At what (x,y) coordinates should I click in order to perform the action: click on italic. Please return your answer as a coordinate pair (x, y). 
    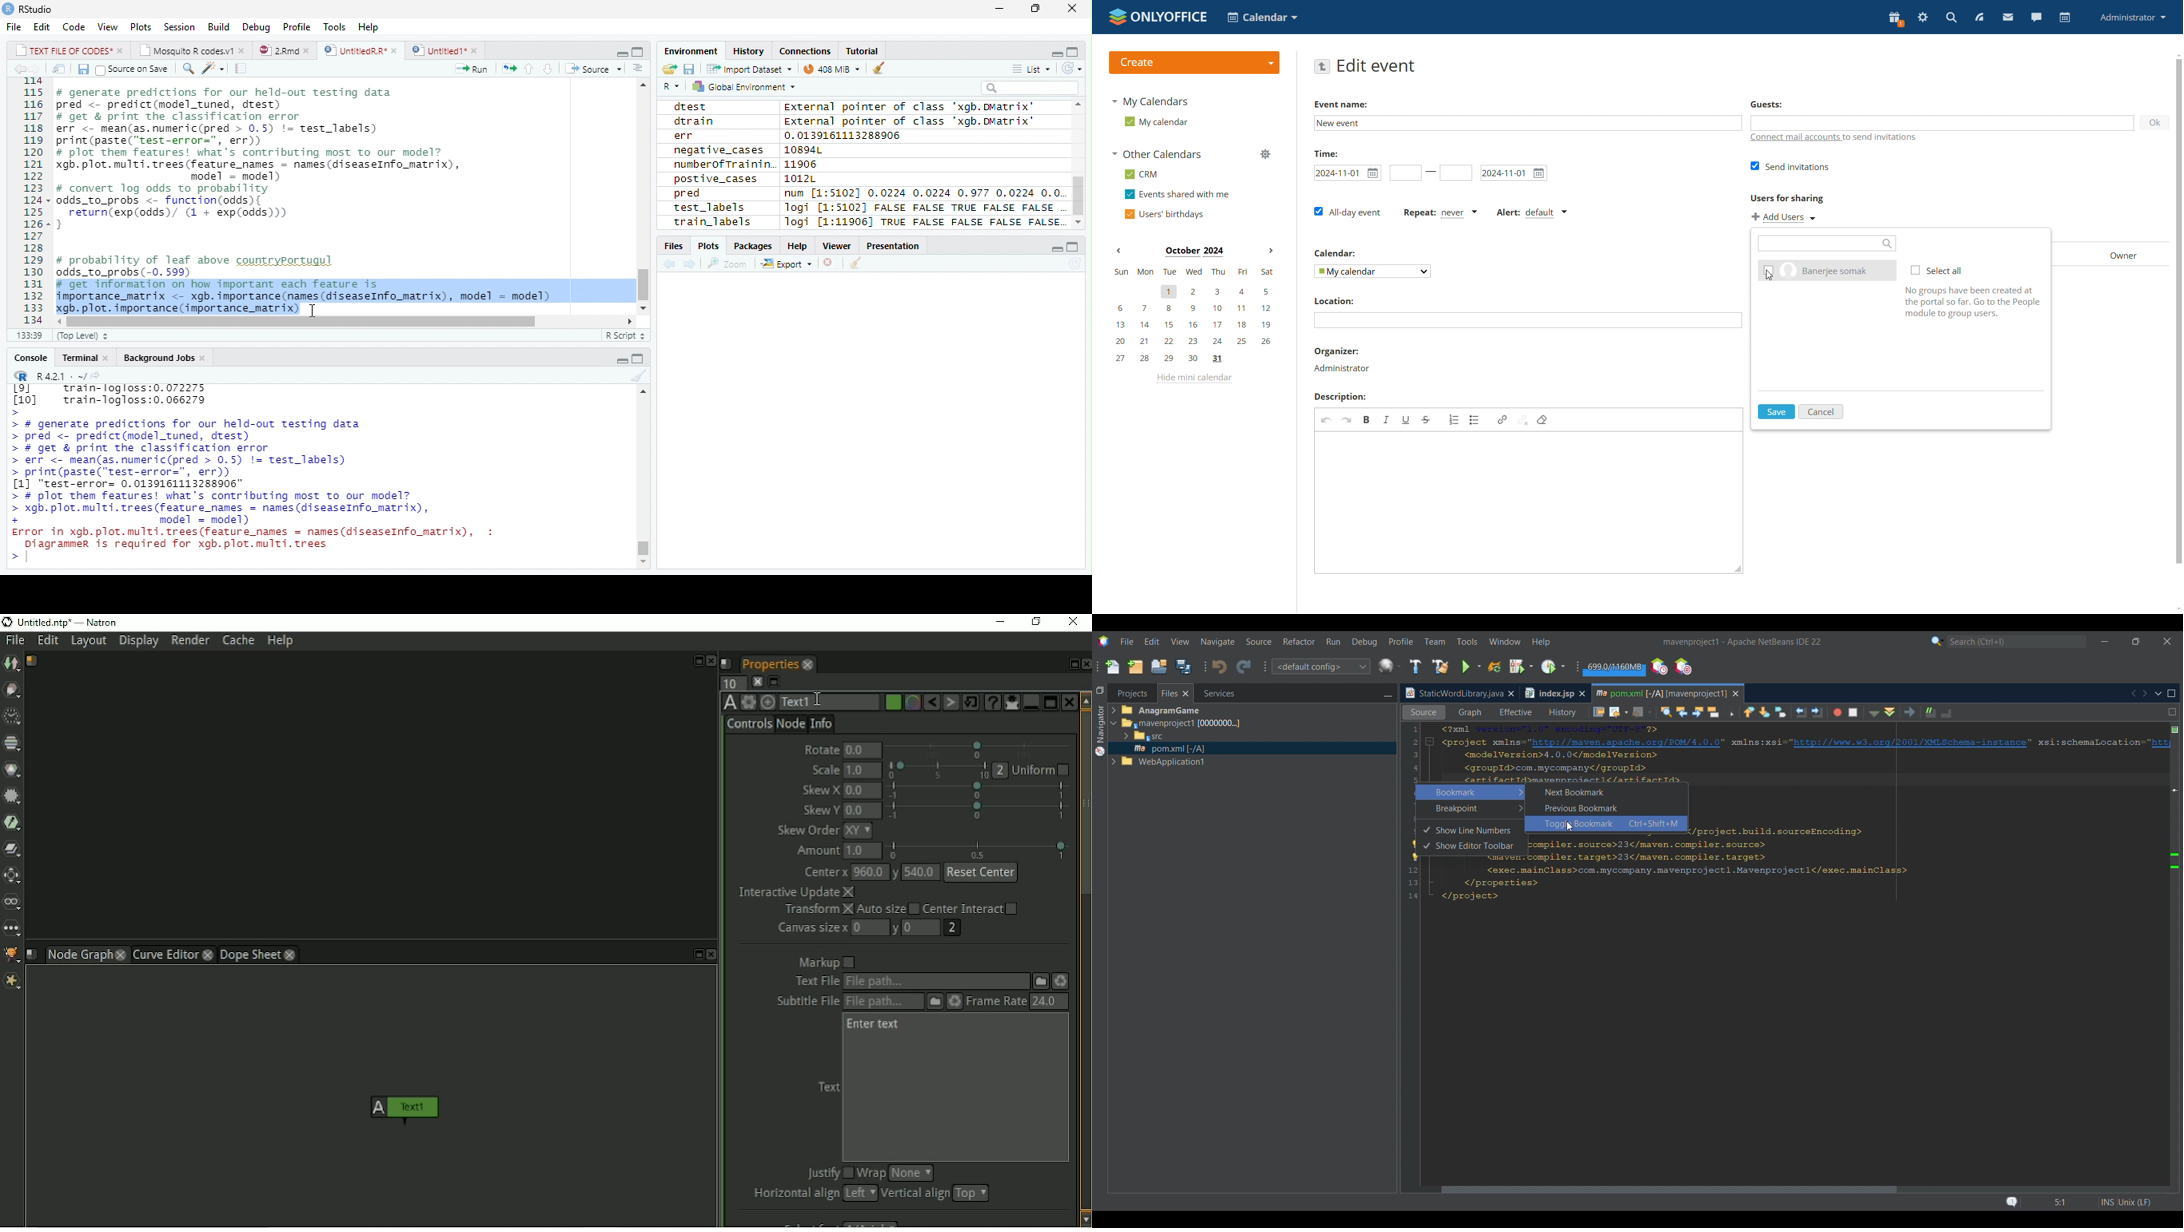
    Looking at the image, I should click on (1386, 419).